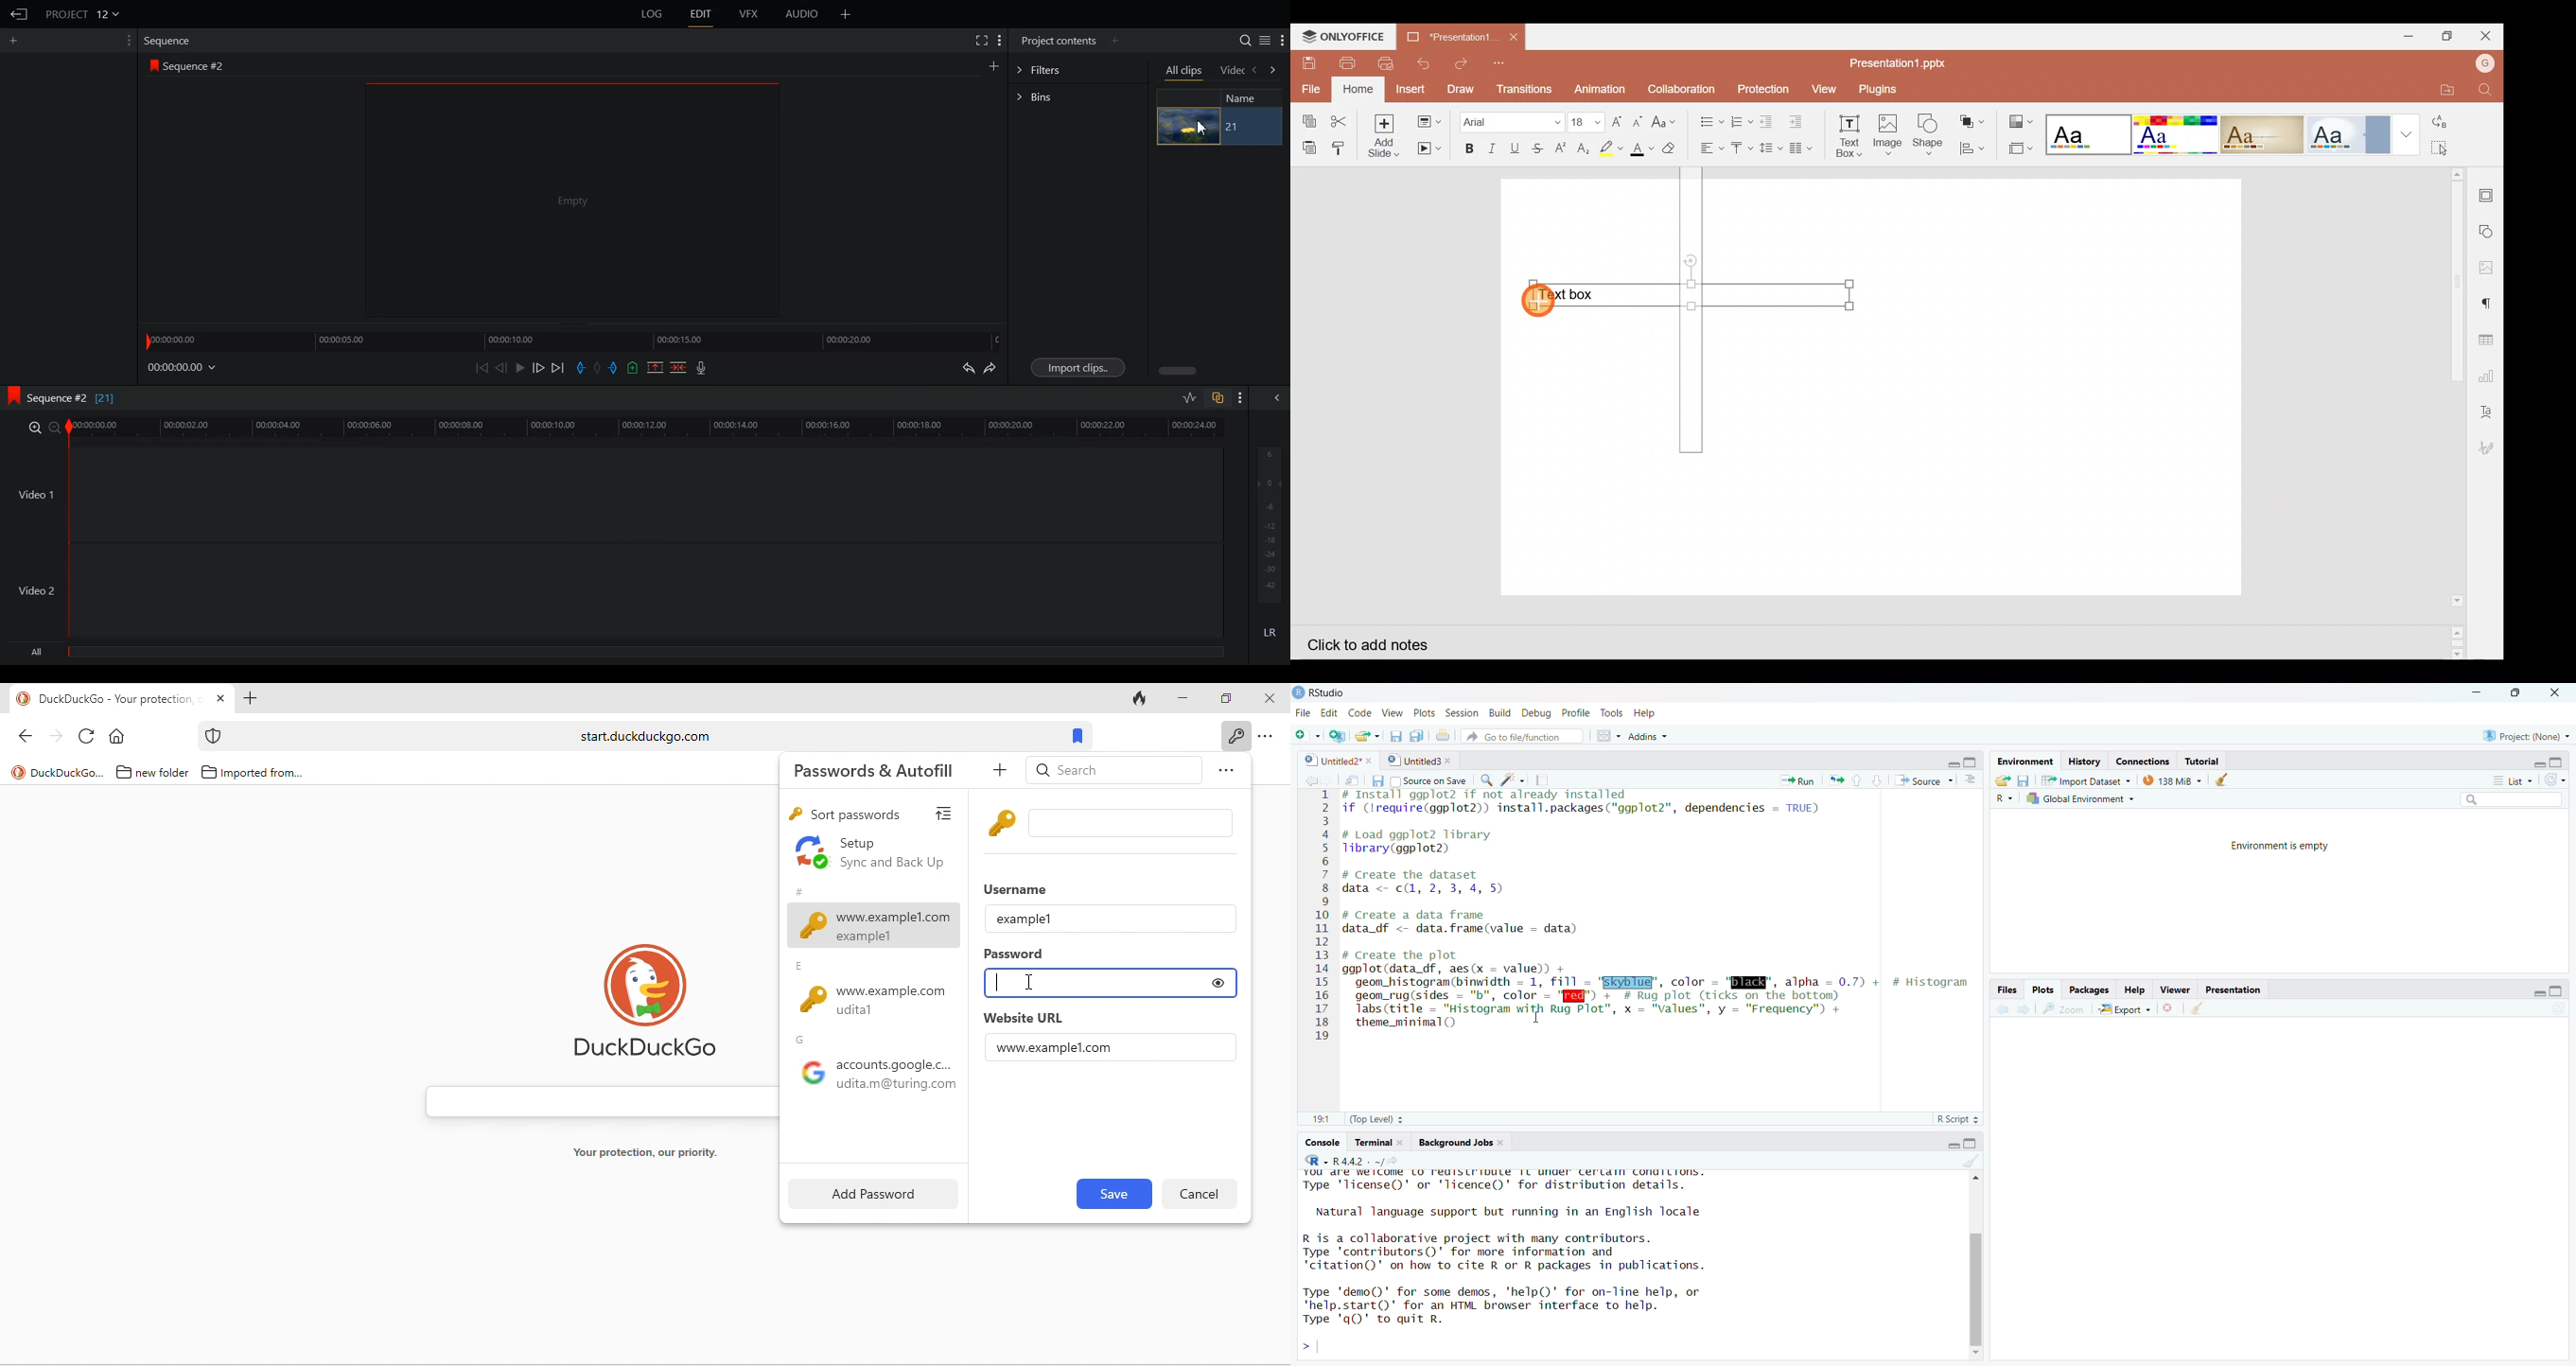 This screenshot has height=1372, width=2576. I want to click on Source, so click(1922, 781).